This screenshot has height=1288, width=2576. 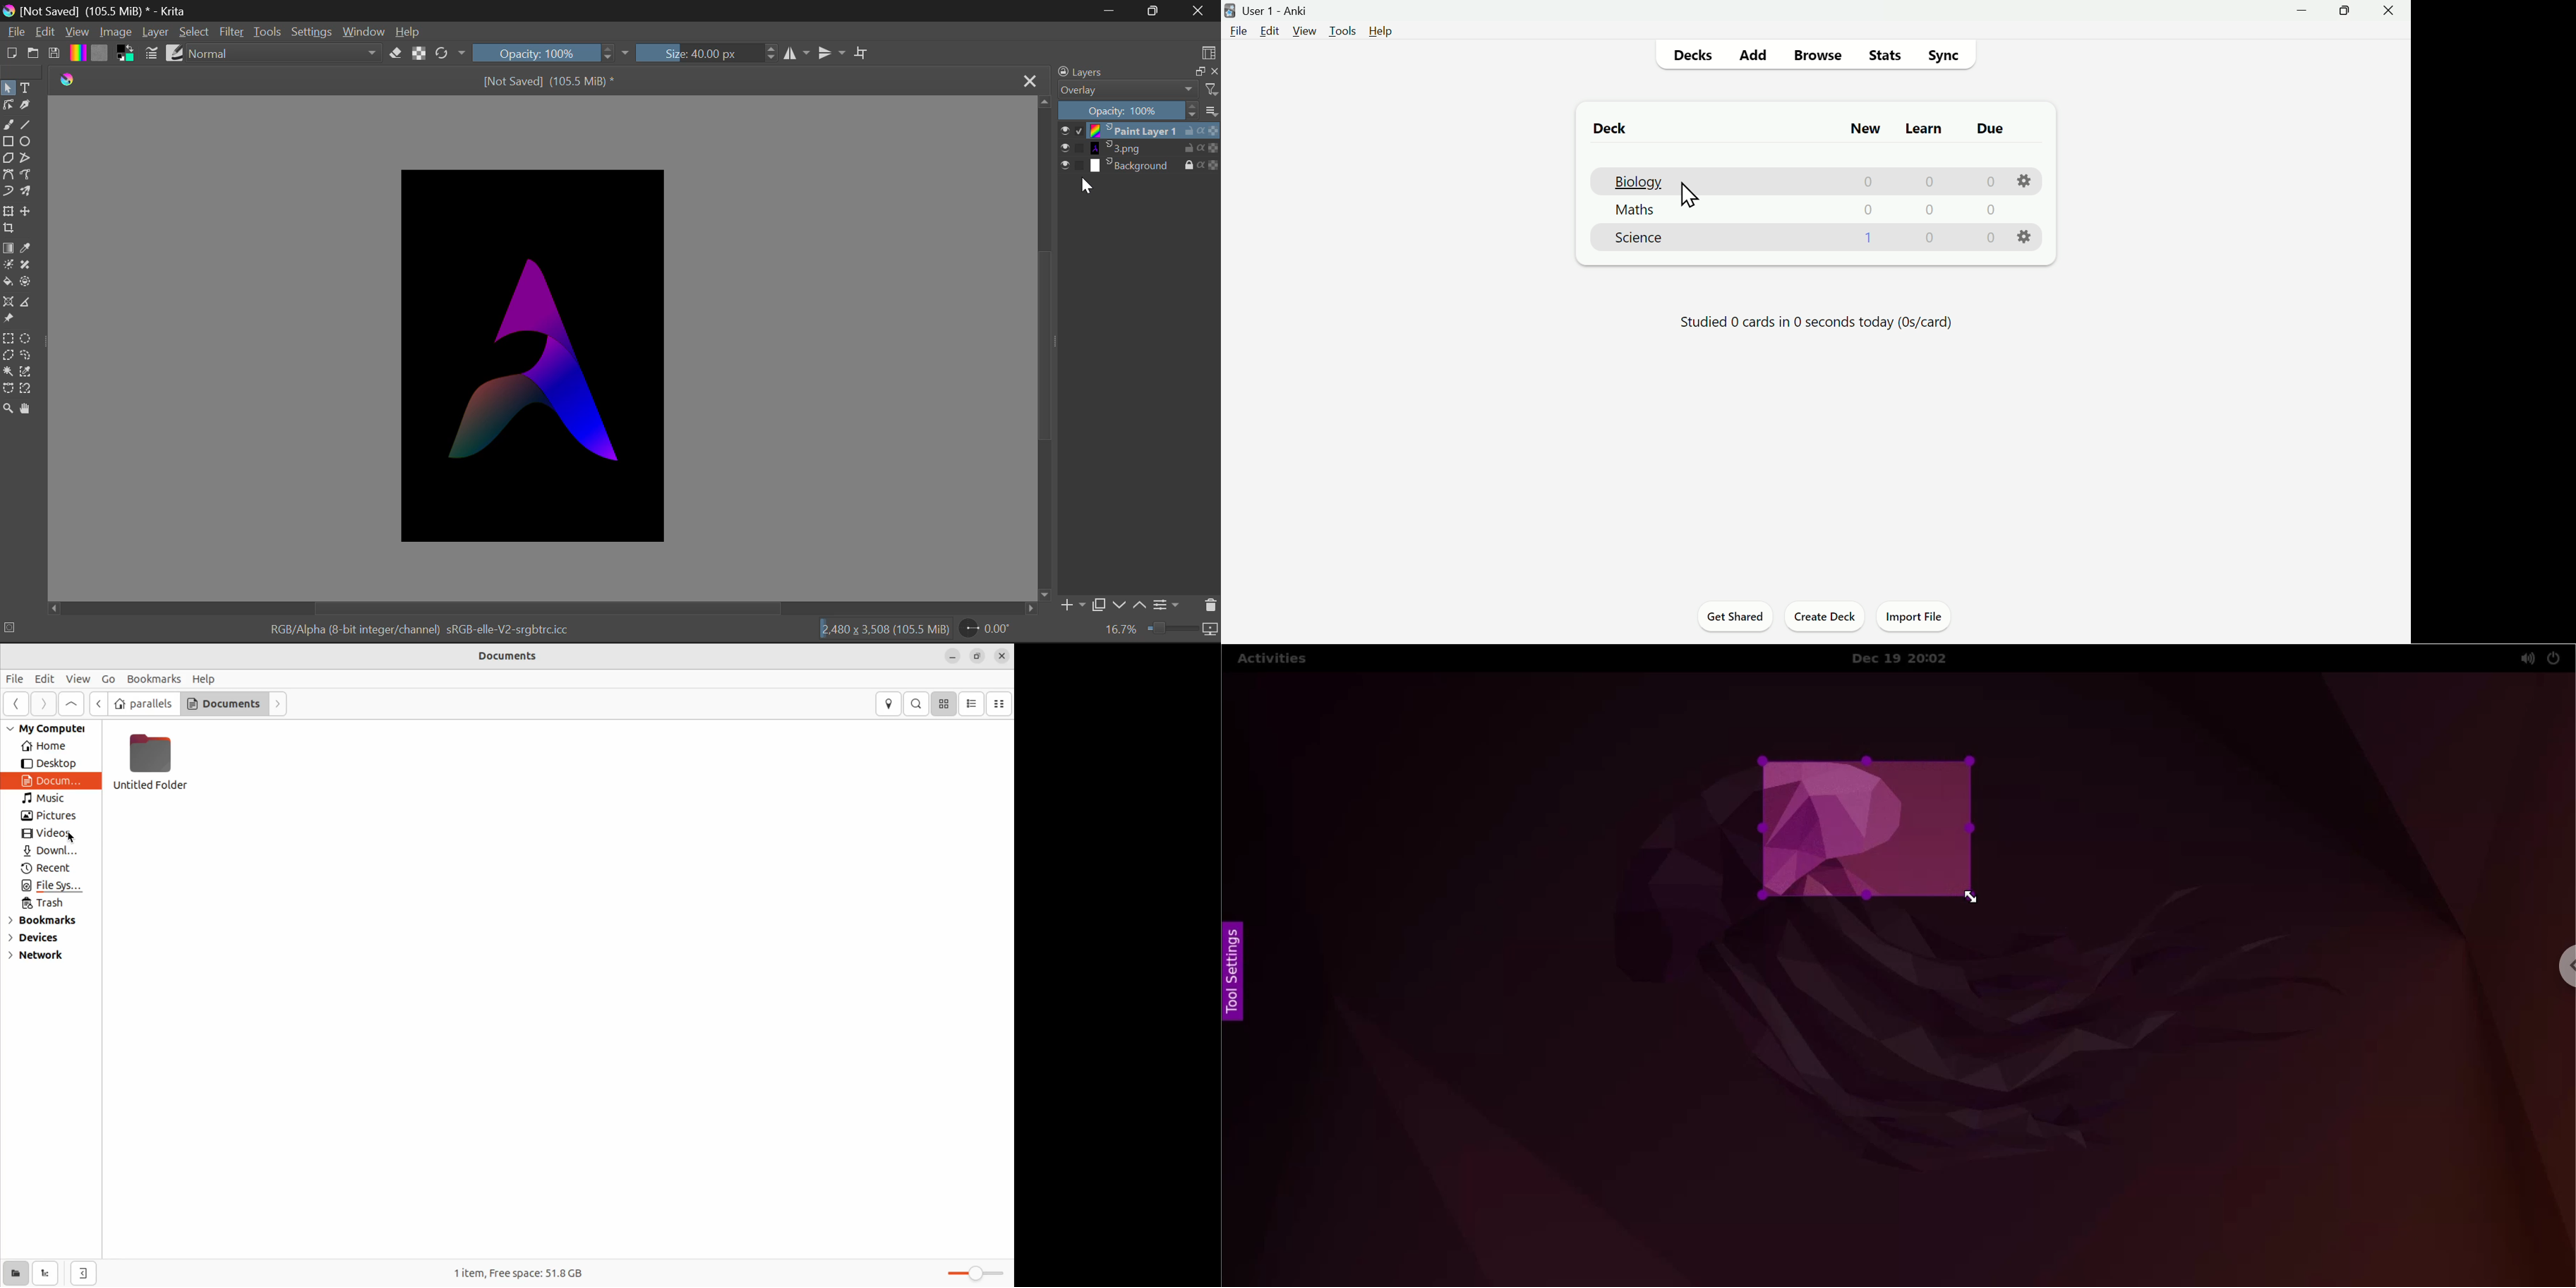 What do you see at coordinates (71, 81) in the screenshot?
I see `logo` at bounding box center [71, 81].